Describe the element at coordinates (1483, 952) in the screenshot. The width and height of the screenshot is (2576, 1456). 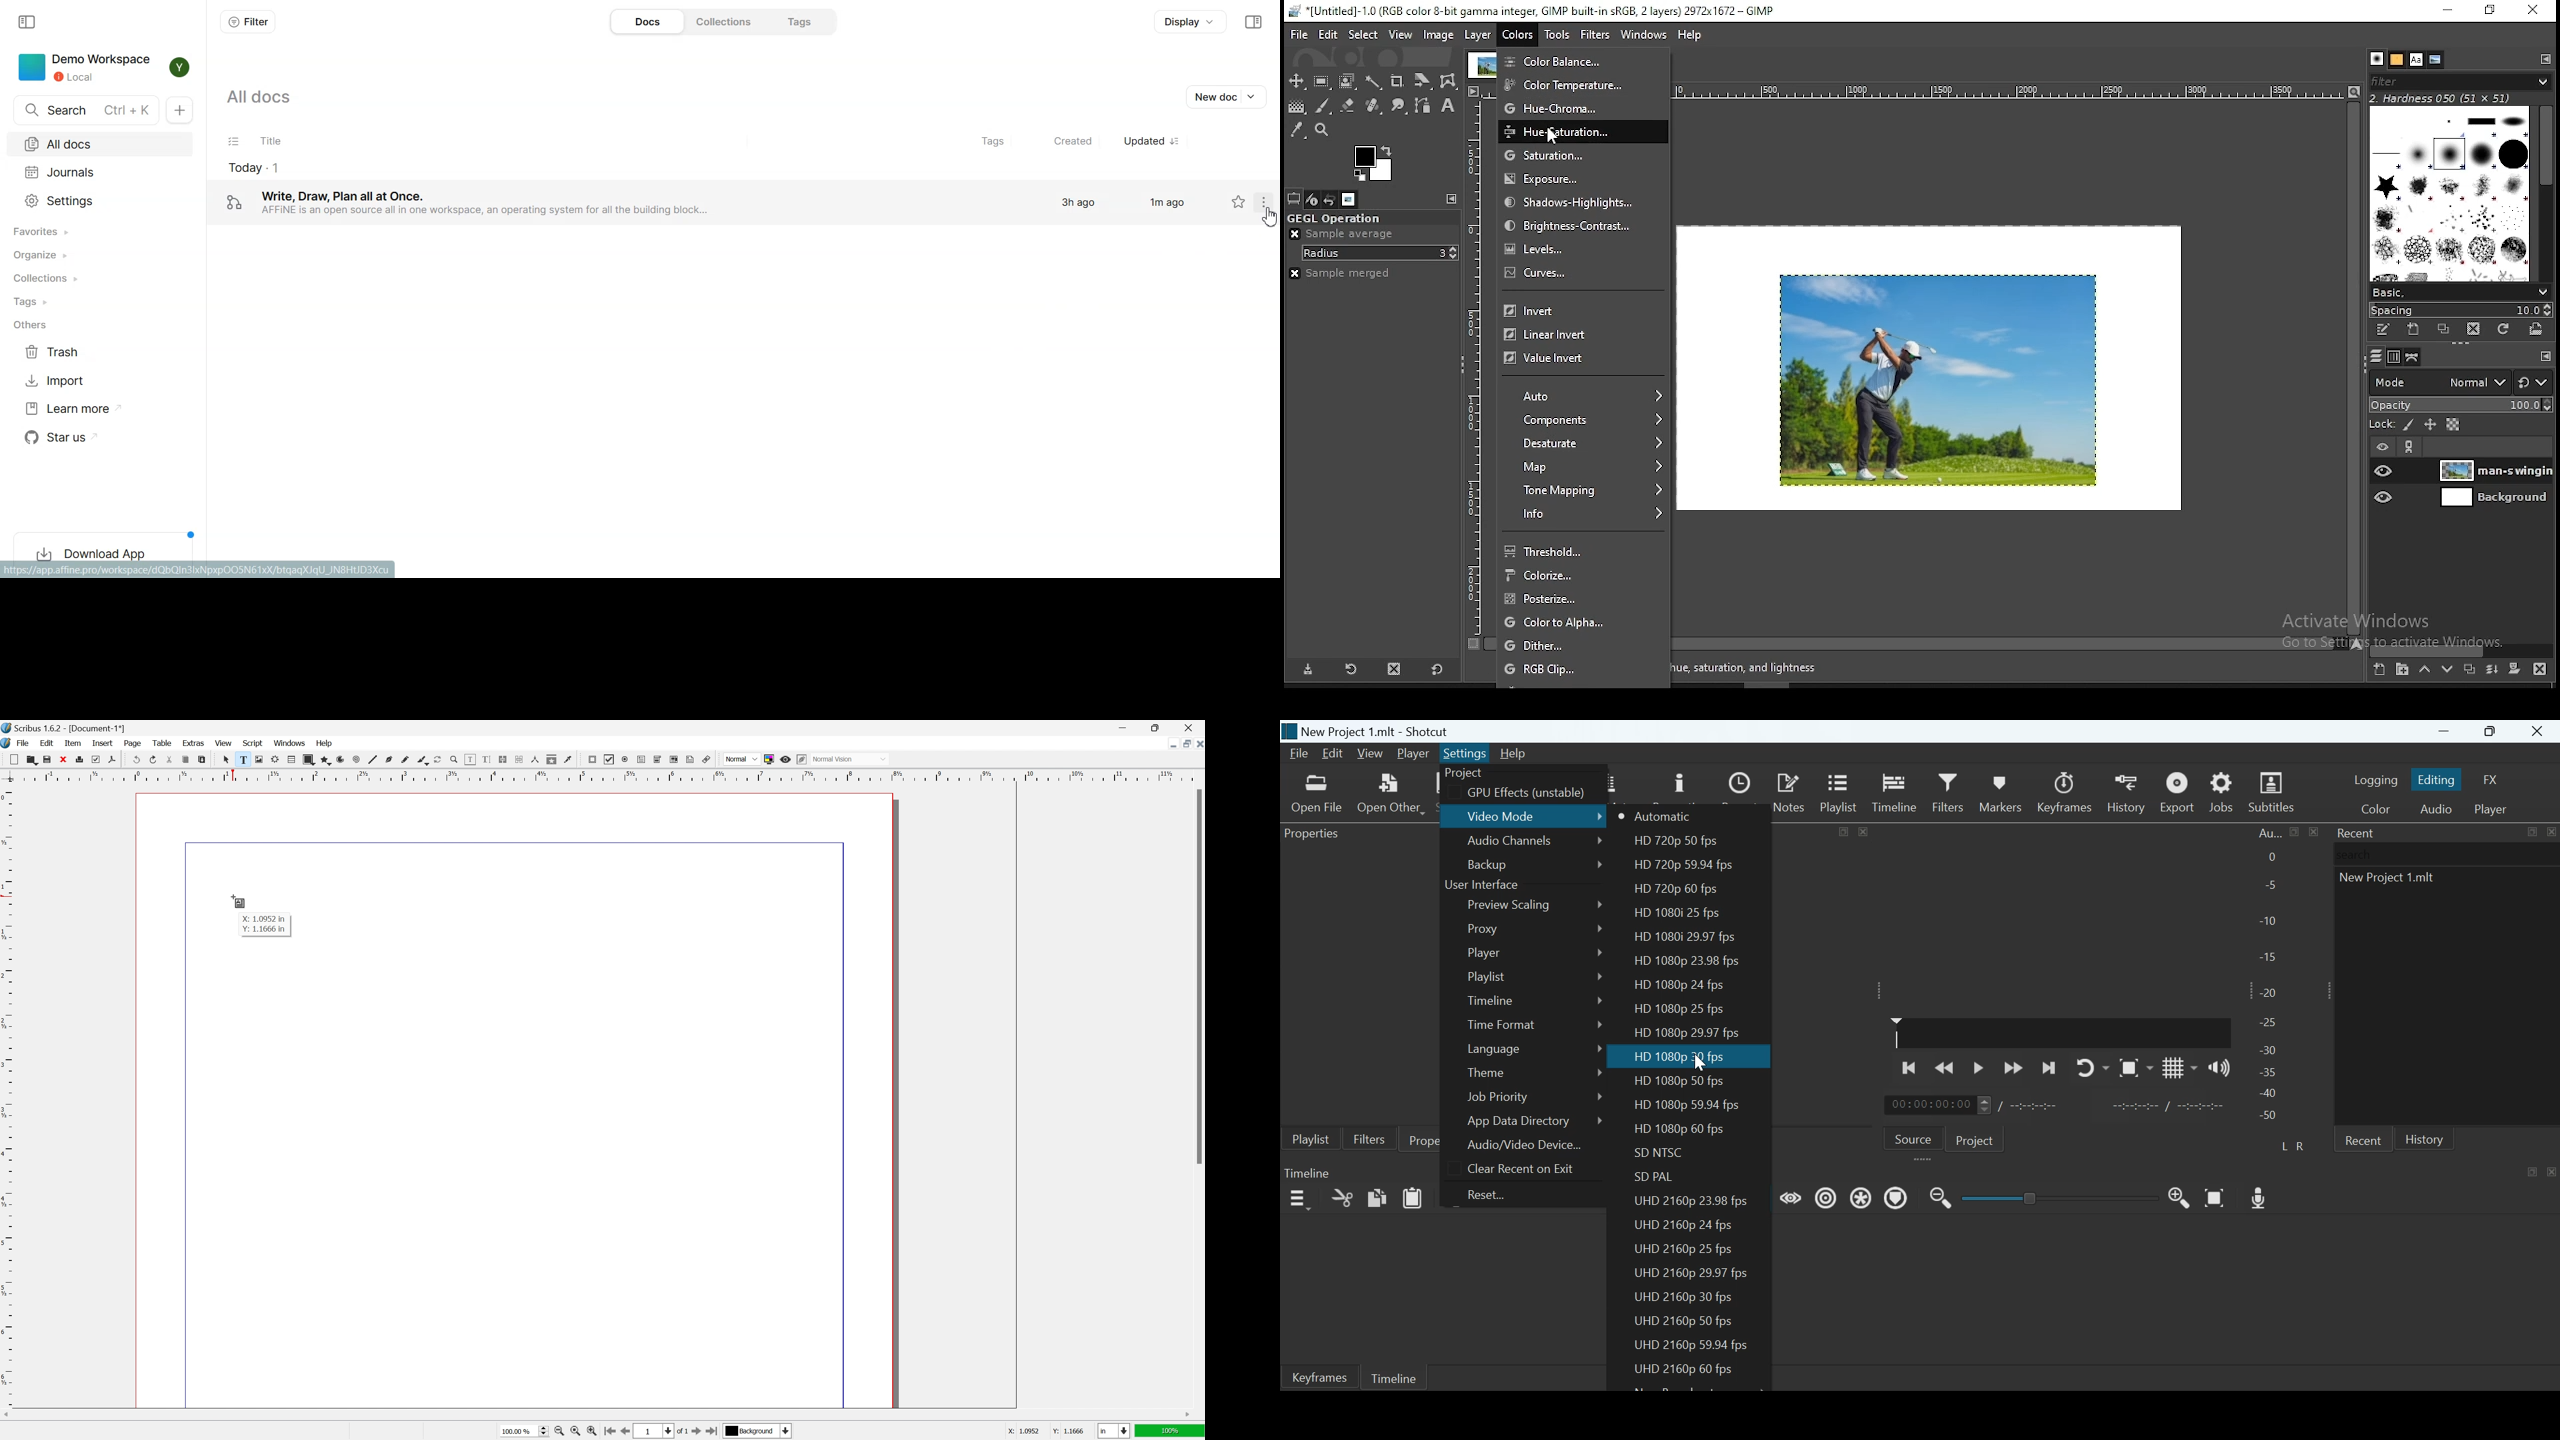
I see `Player` at that location.